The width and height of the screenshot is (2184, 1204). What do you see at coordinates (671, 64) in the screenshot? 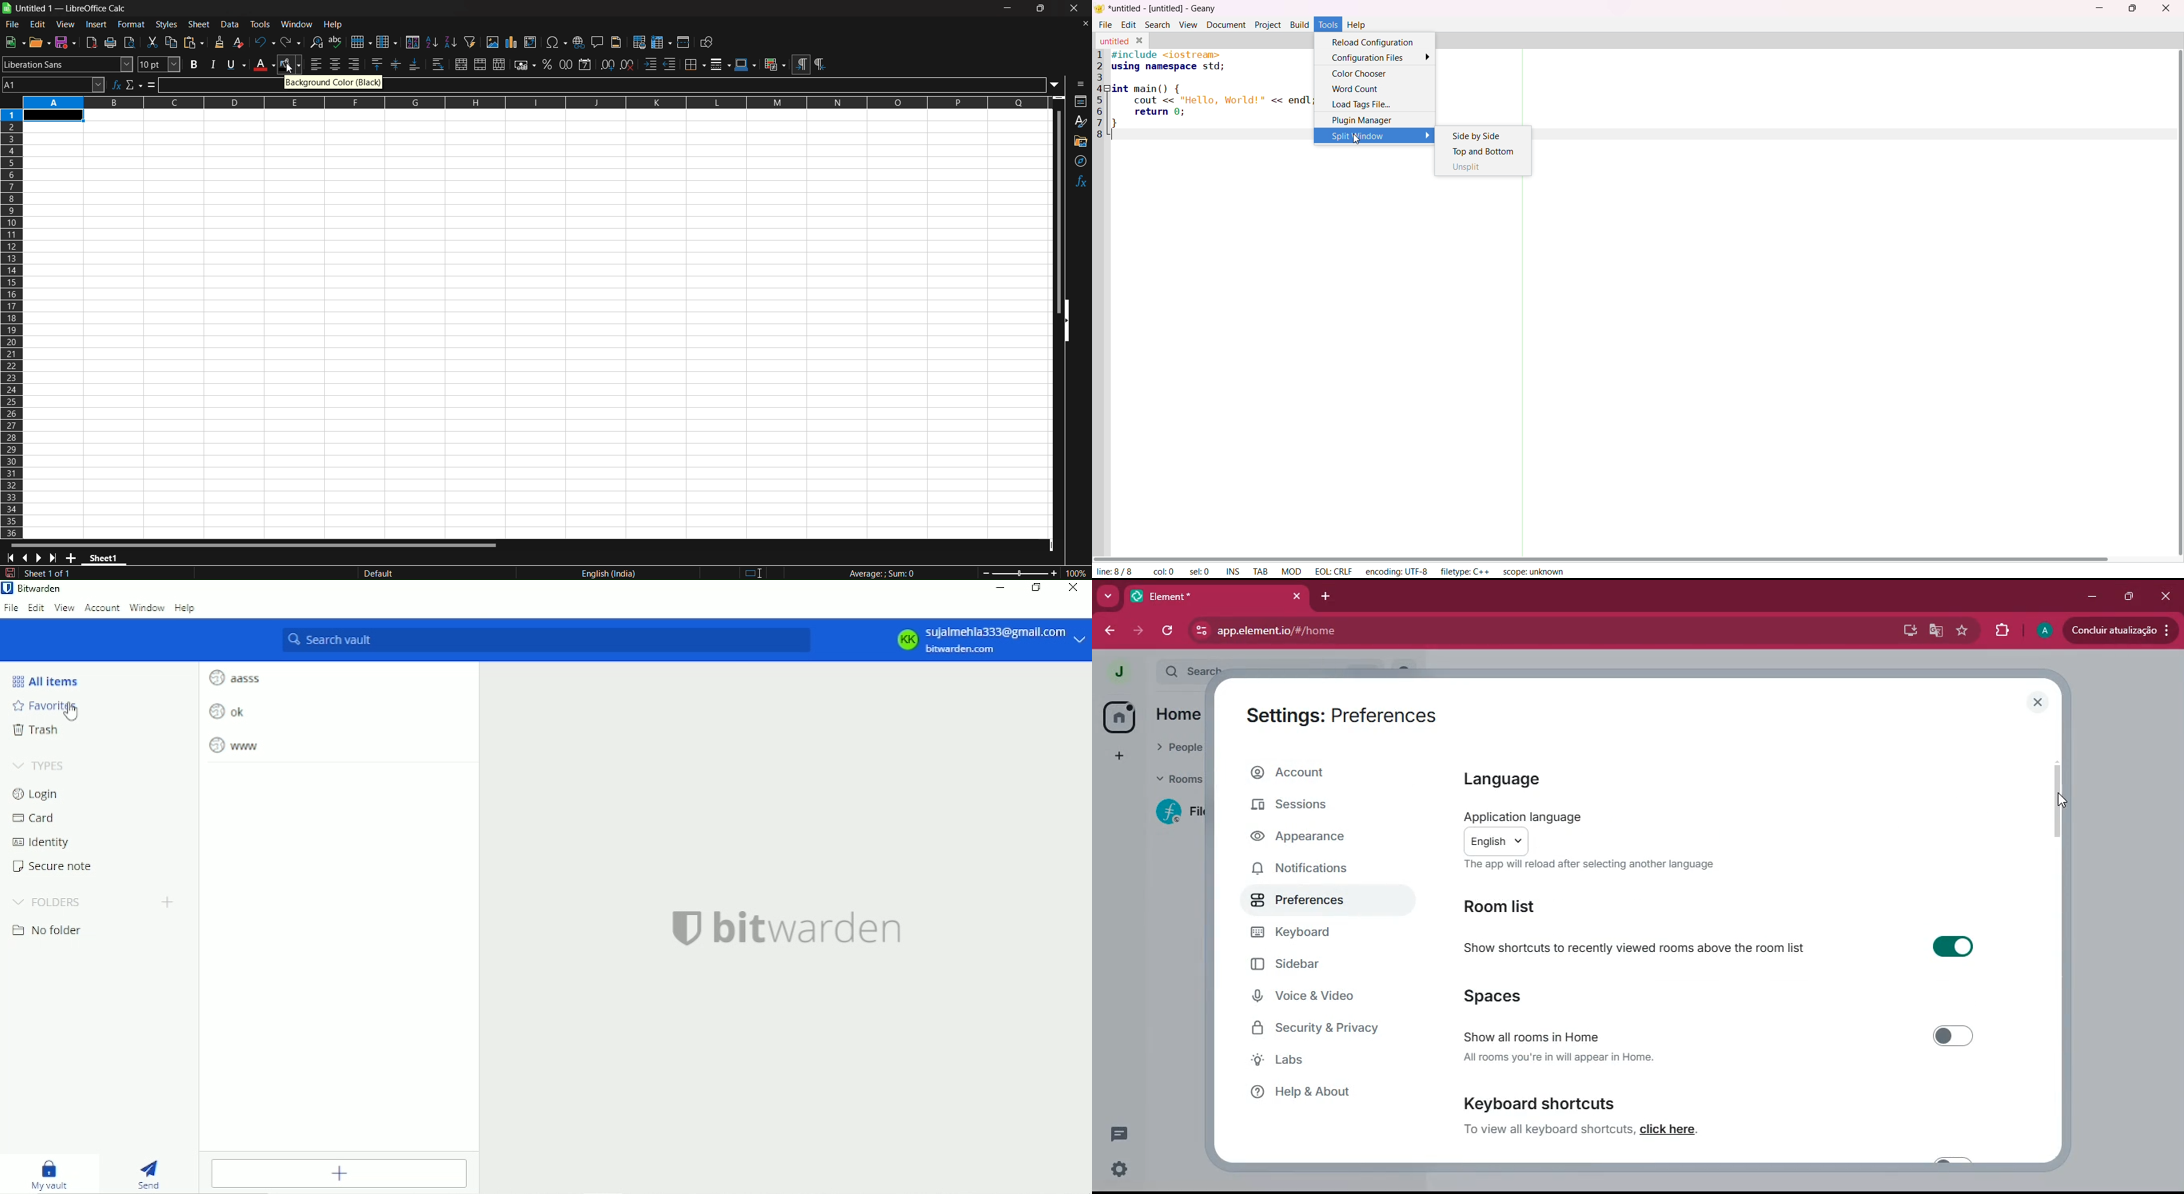
I see `decrease indent` at bounding box center [671, 64].